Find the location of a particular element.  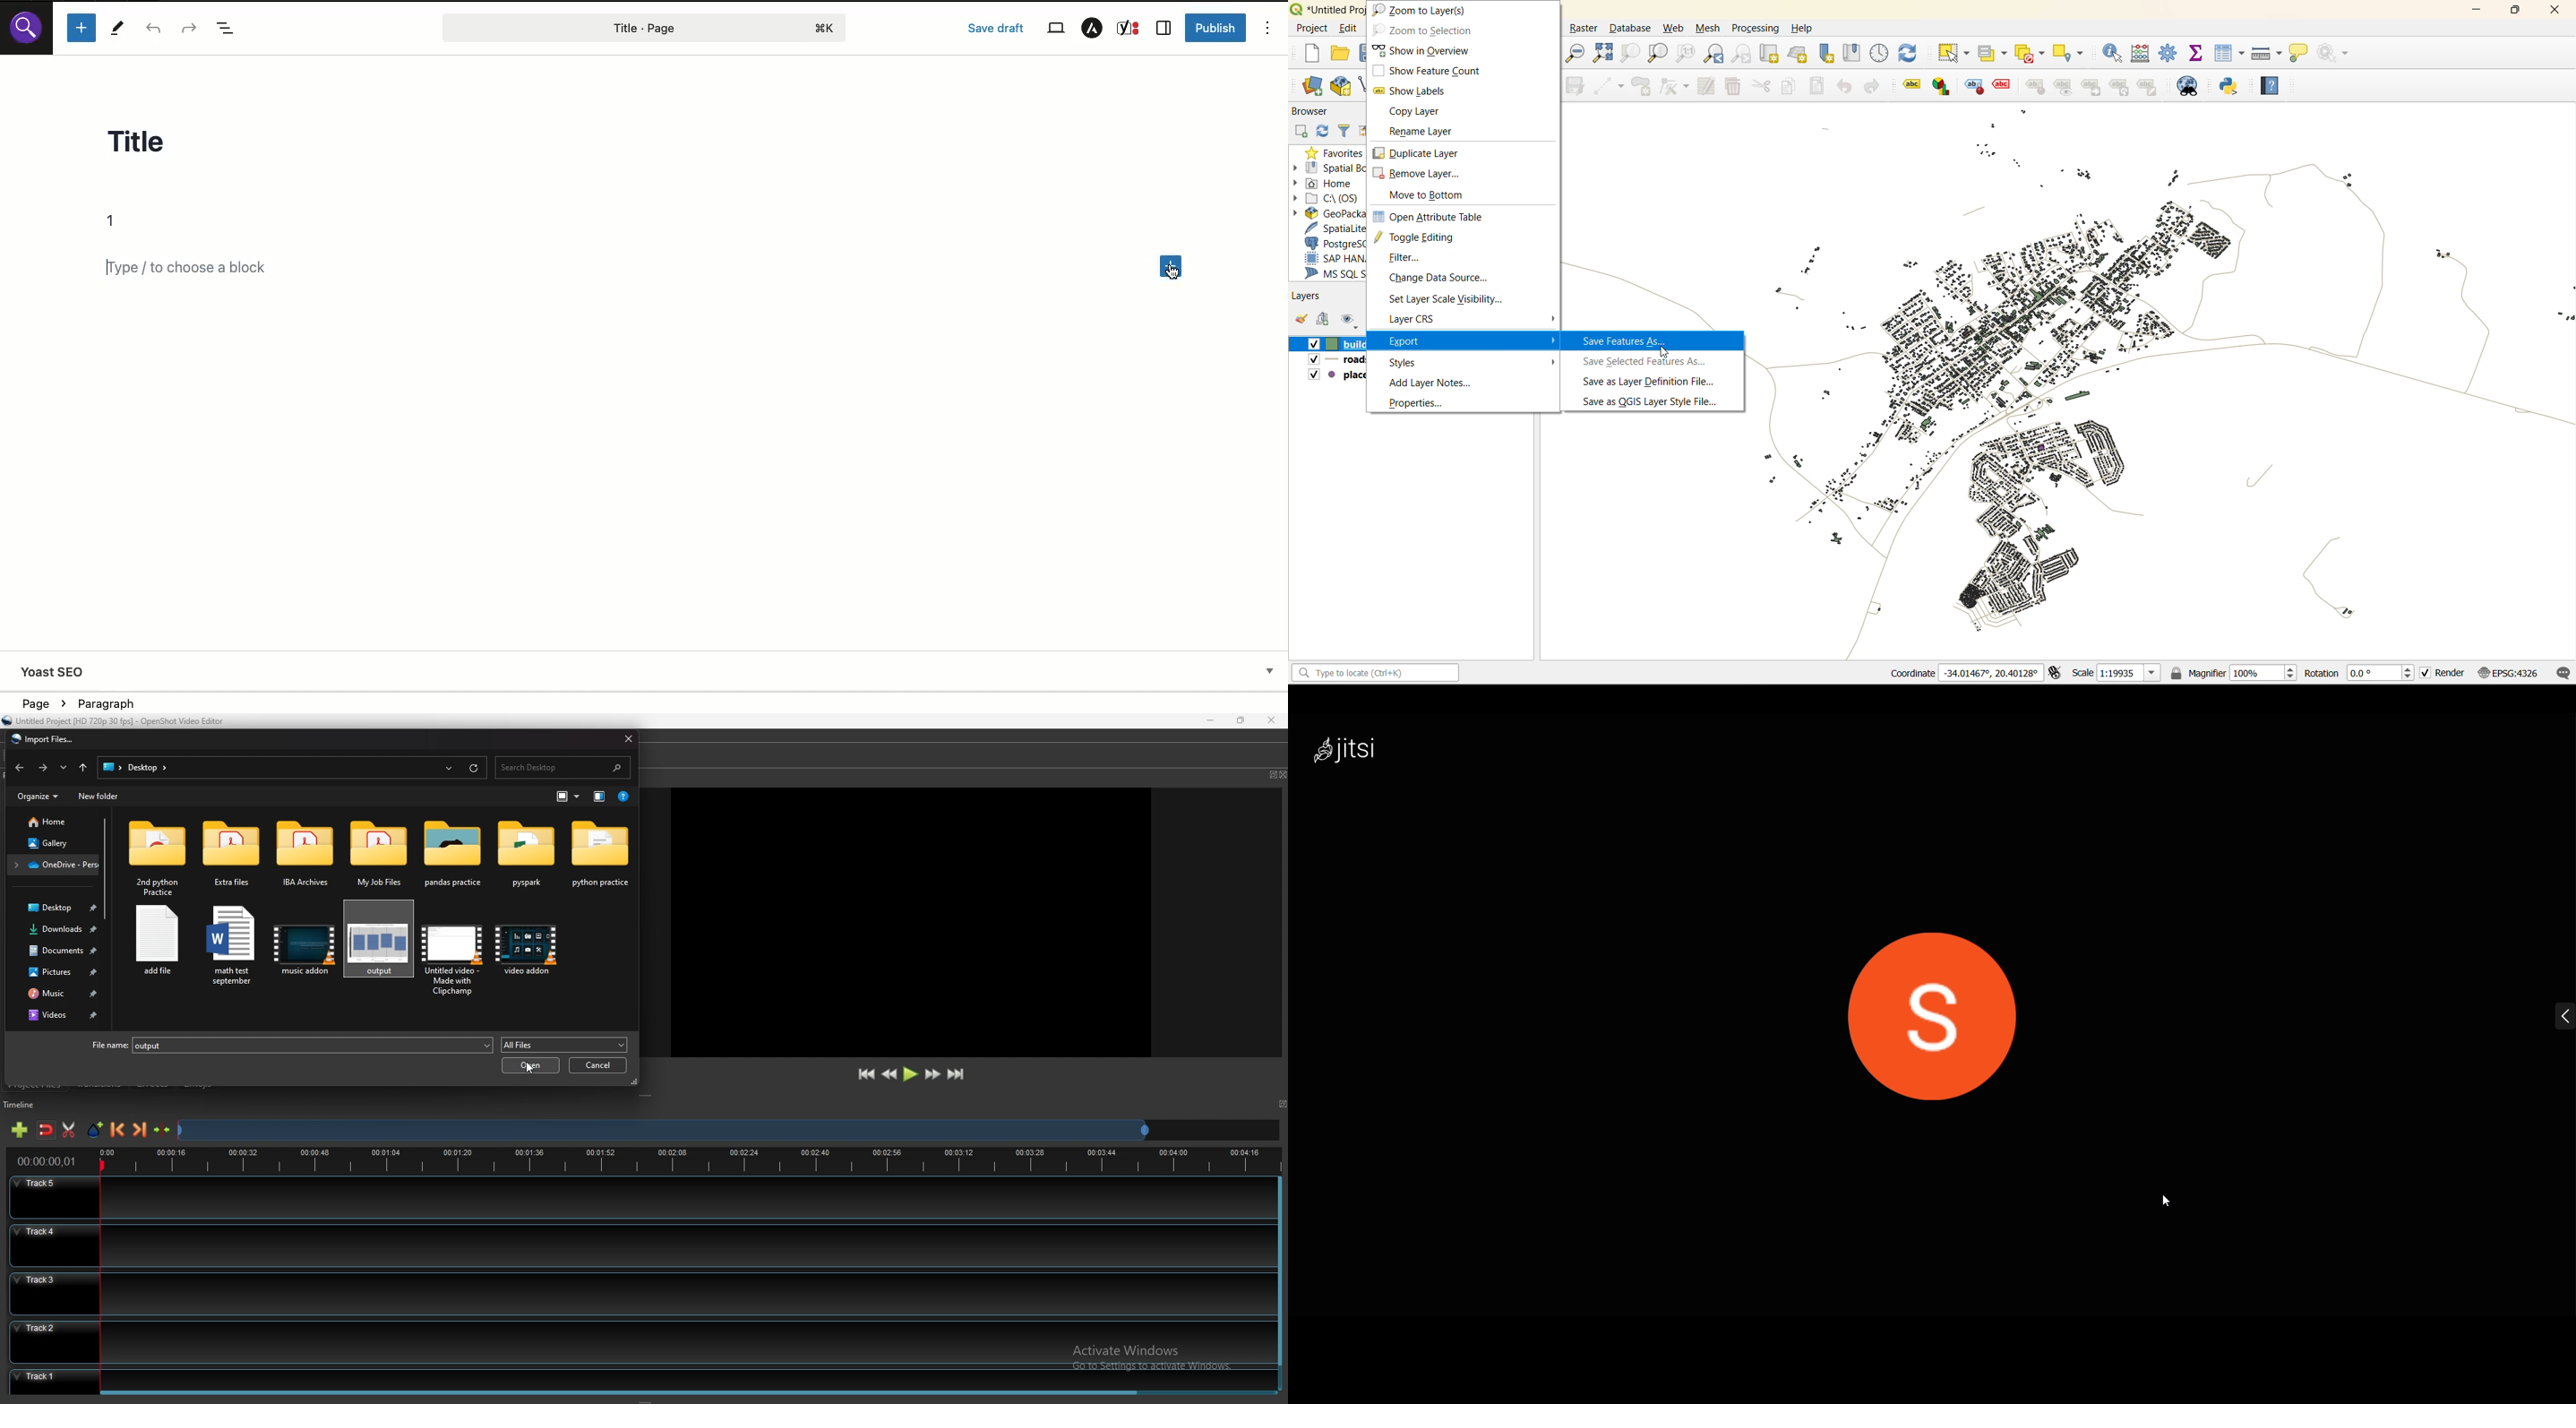

rename layer is located at coordinates (1424, 130).